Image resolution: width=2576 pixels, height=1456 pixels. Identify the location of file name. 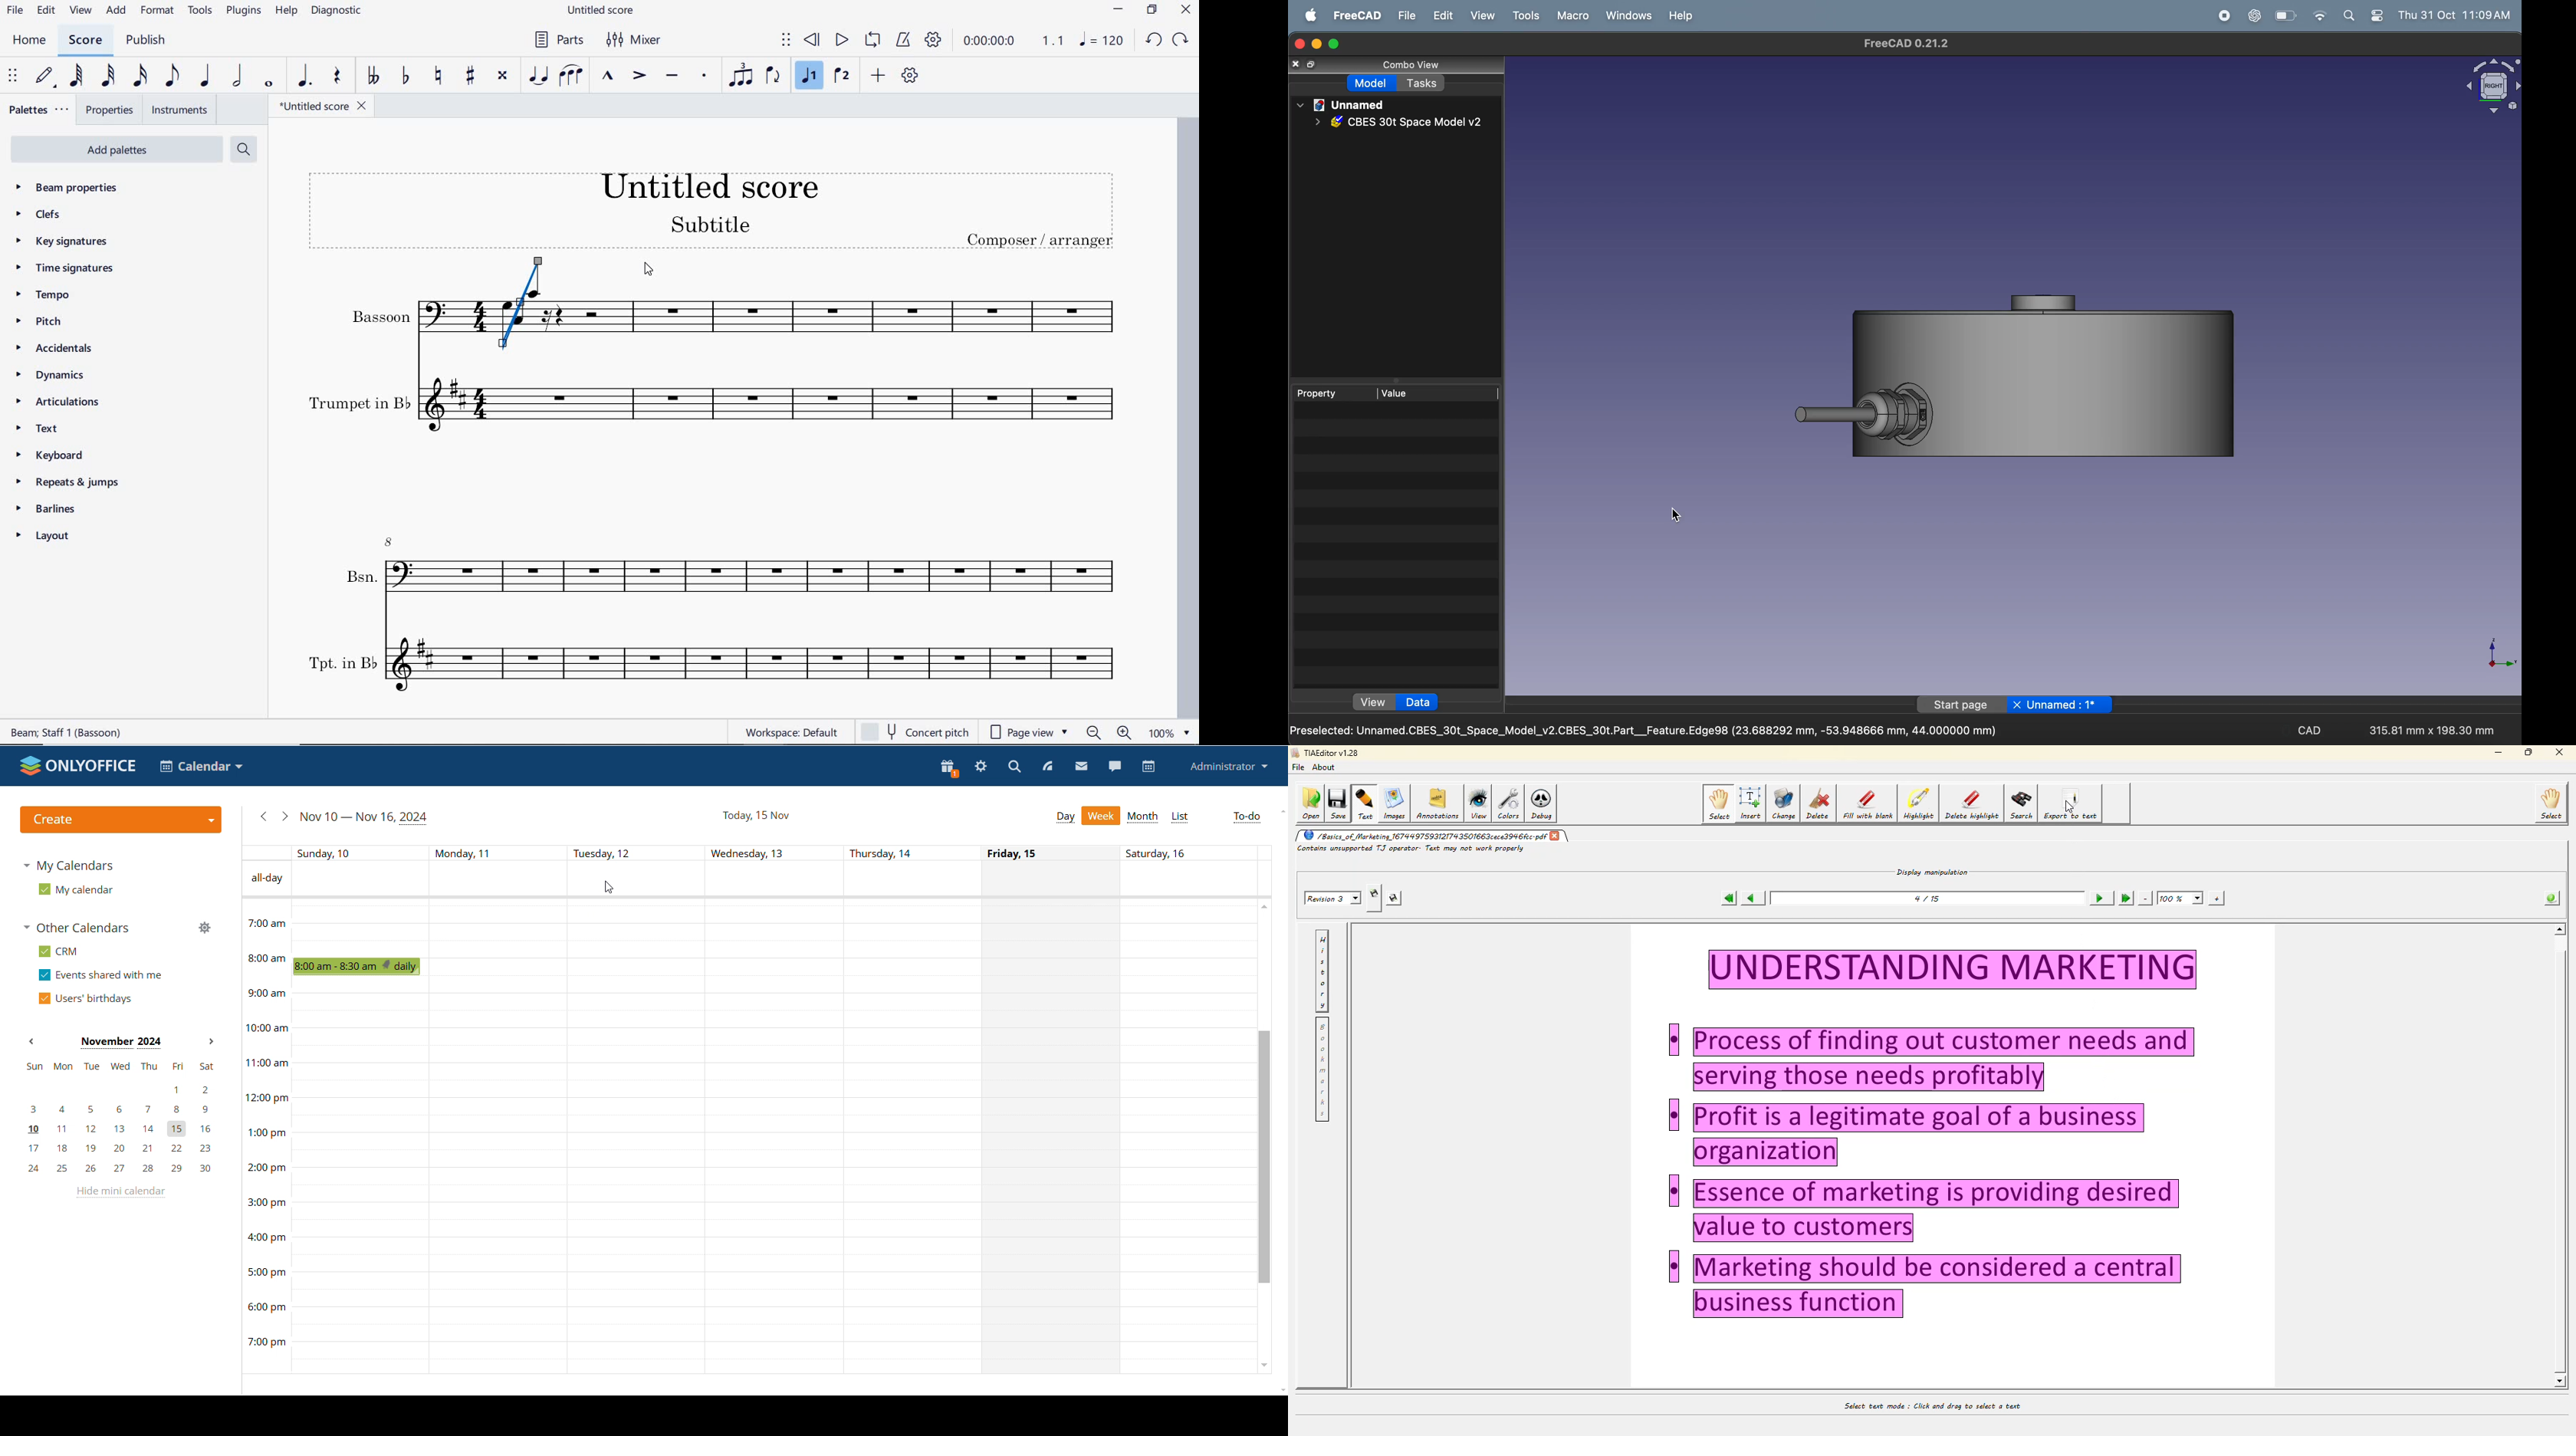
(324, 106).